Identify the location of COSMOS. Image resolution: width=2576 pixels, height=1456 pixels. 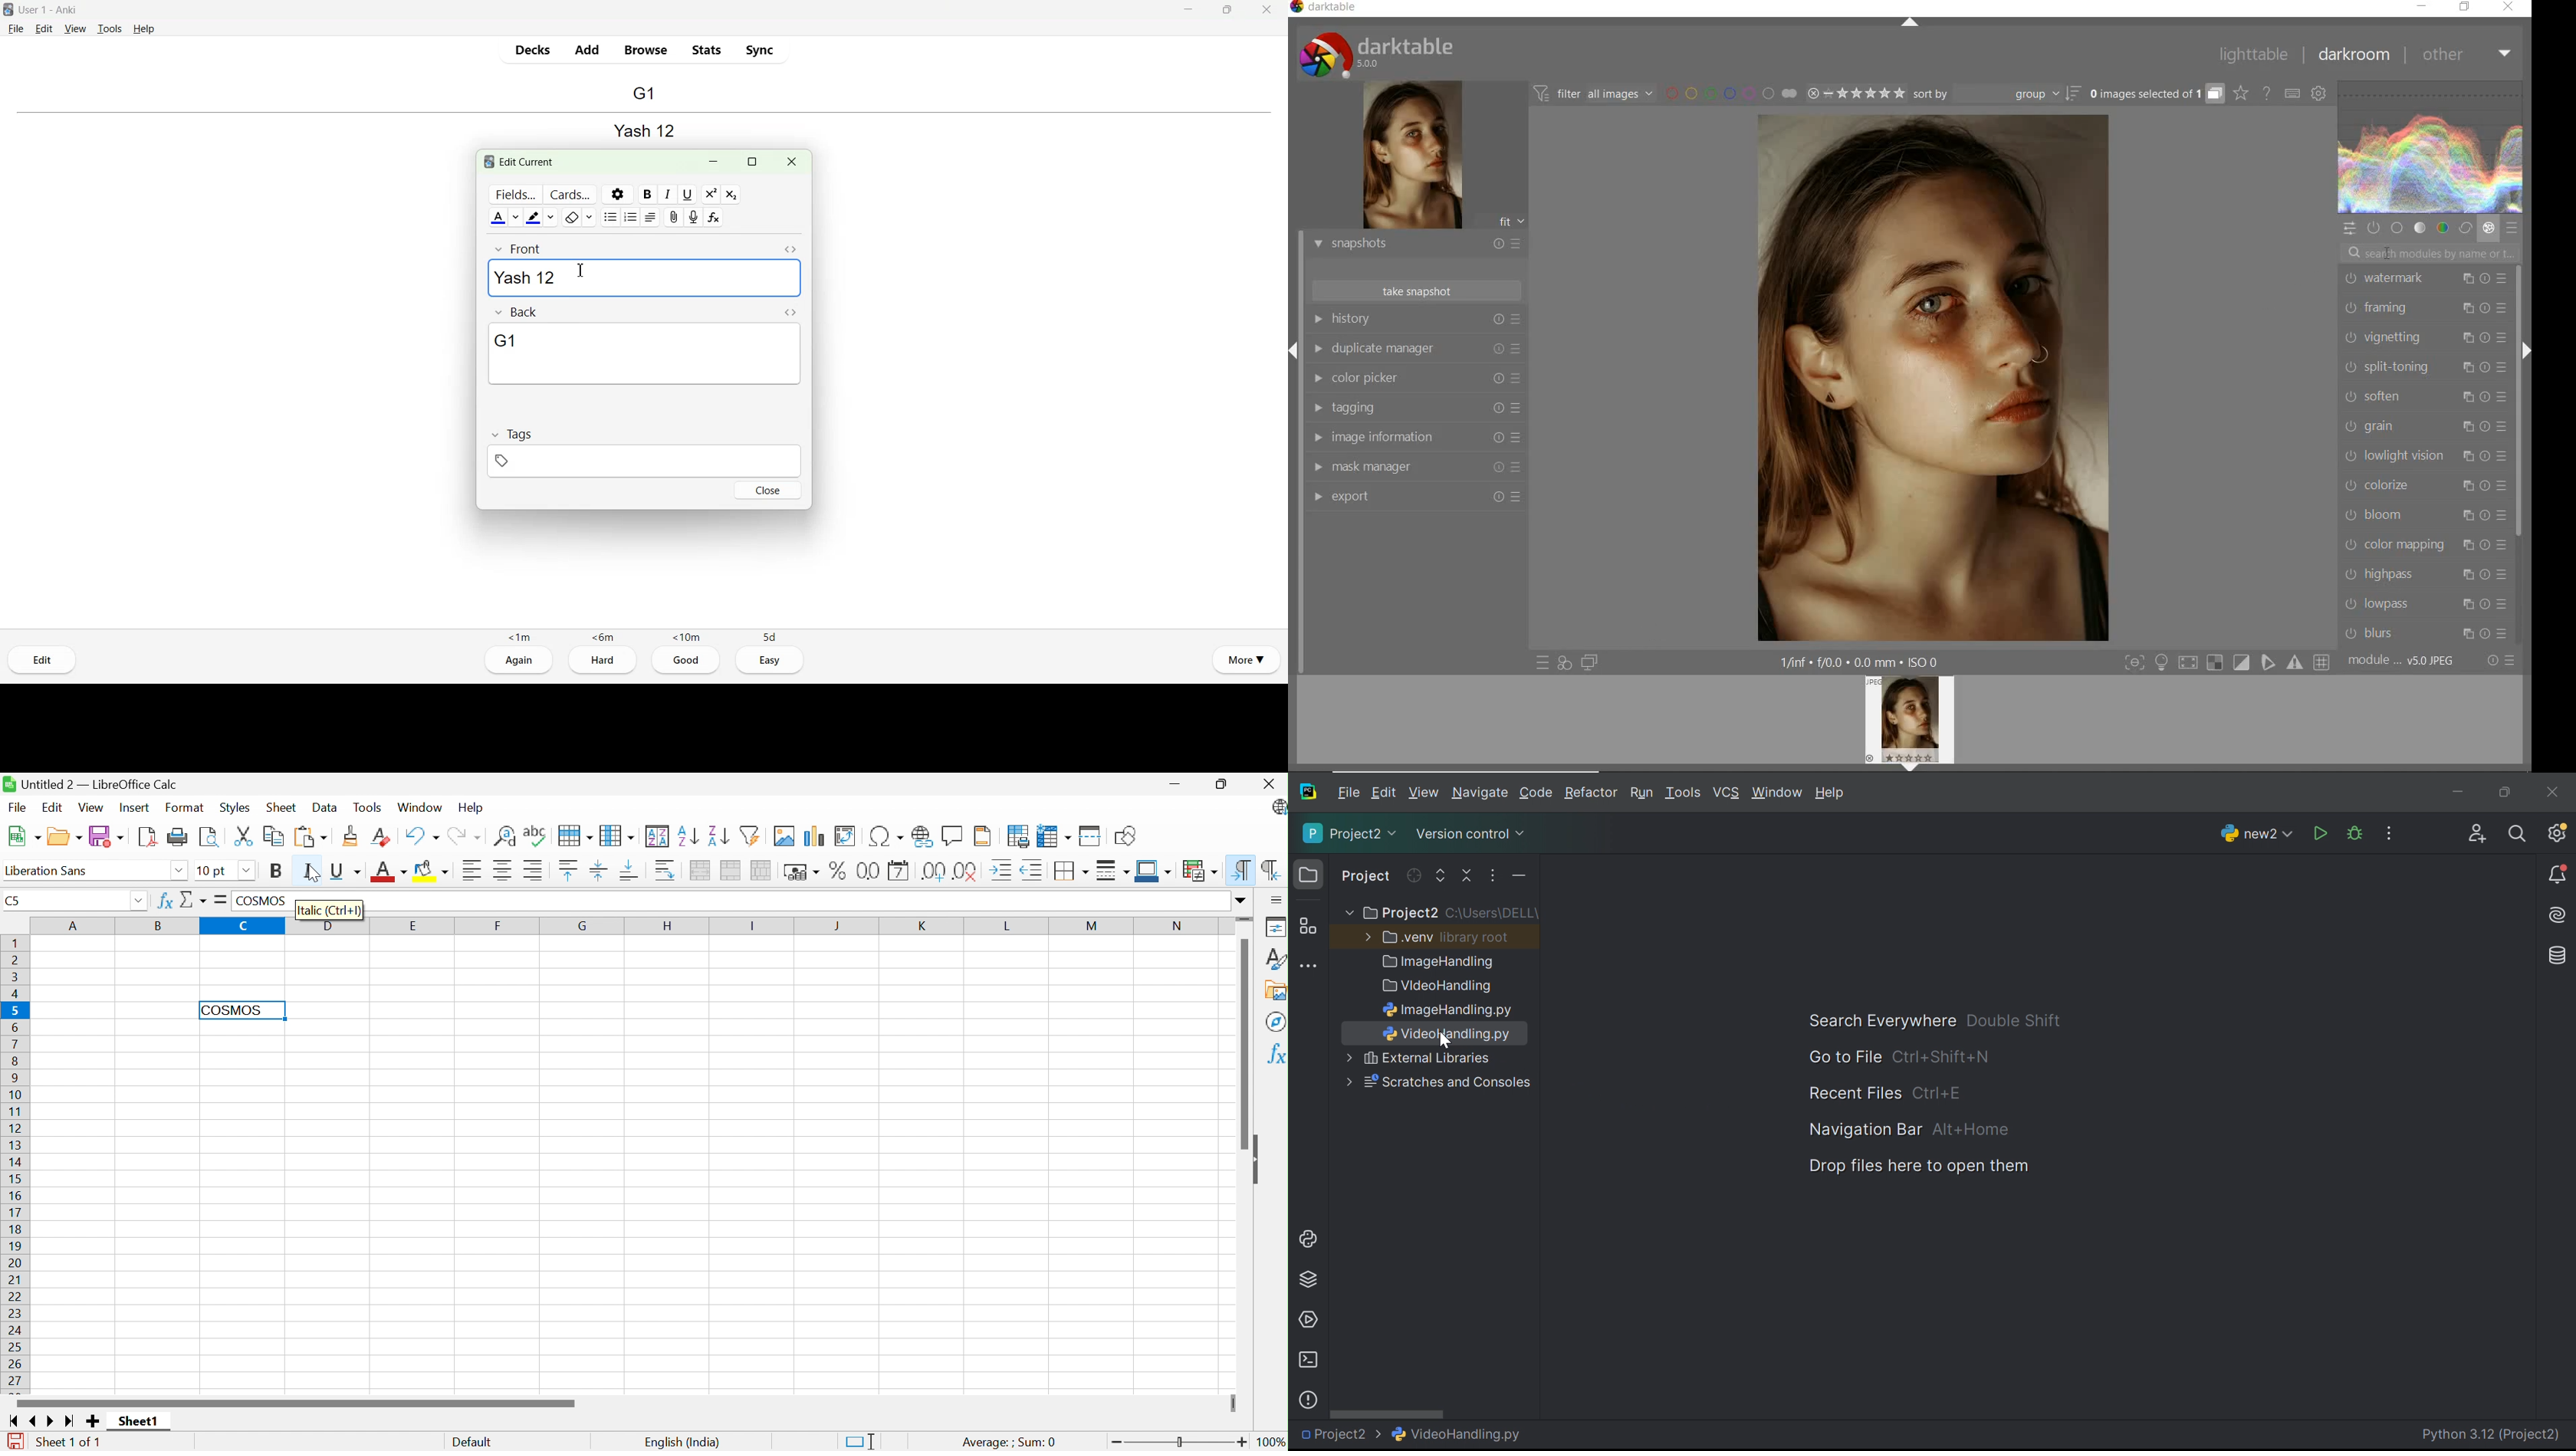
(261, 901).